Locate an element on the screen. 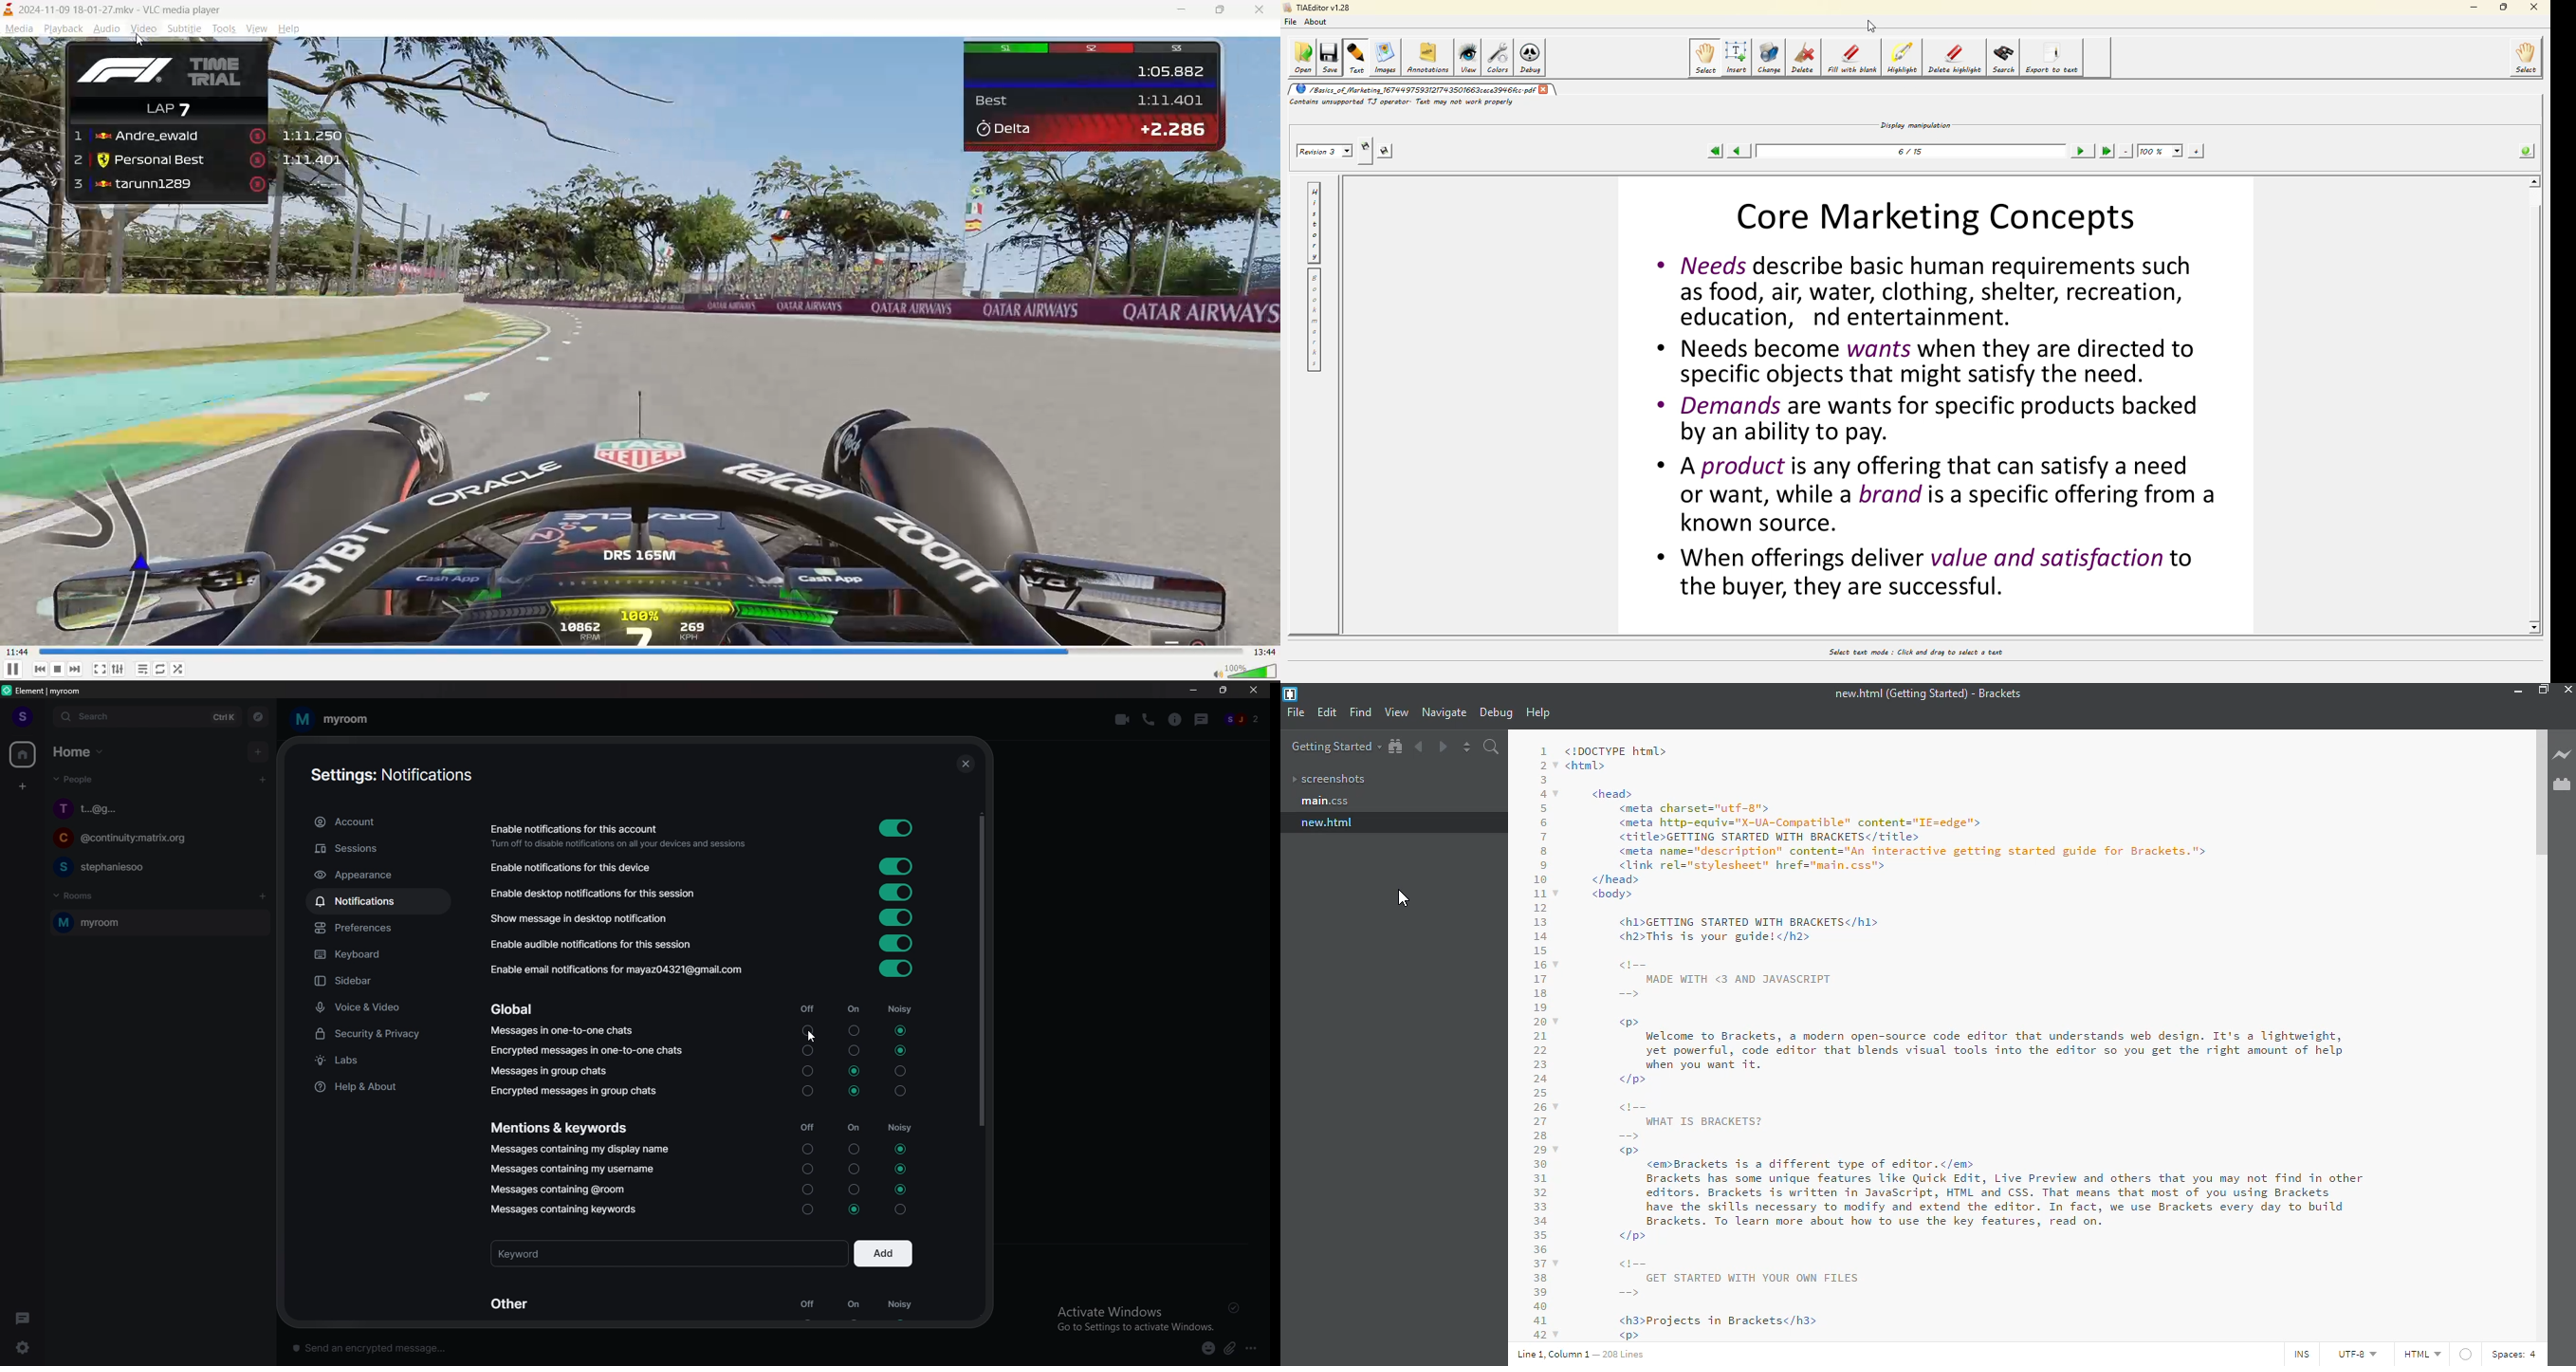 The image size is (2576, 1372). help and about is located at coordinates (378, 1085).